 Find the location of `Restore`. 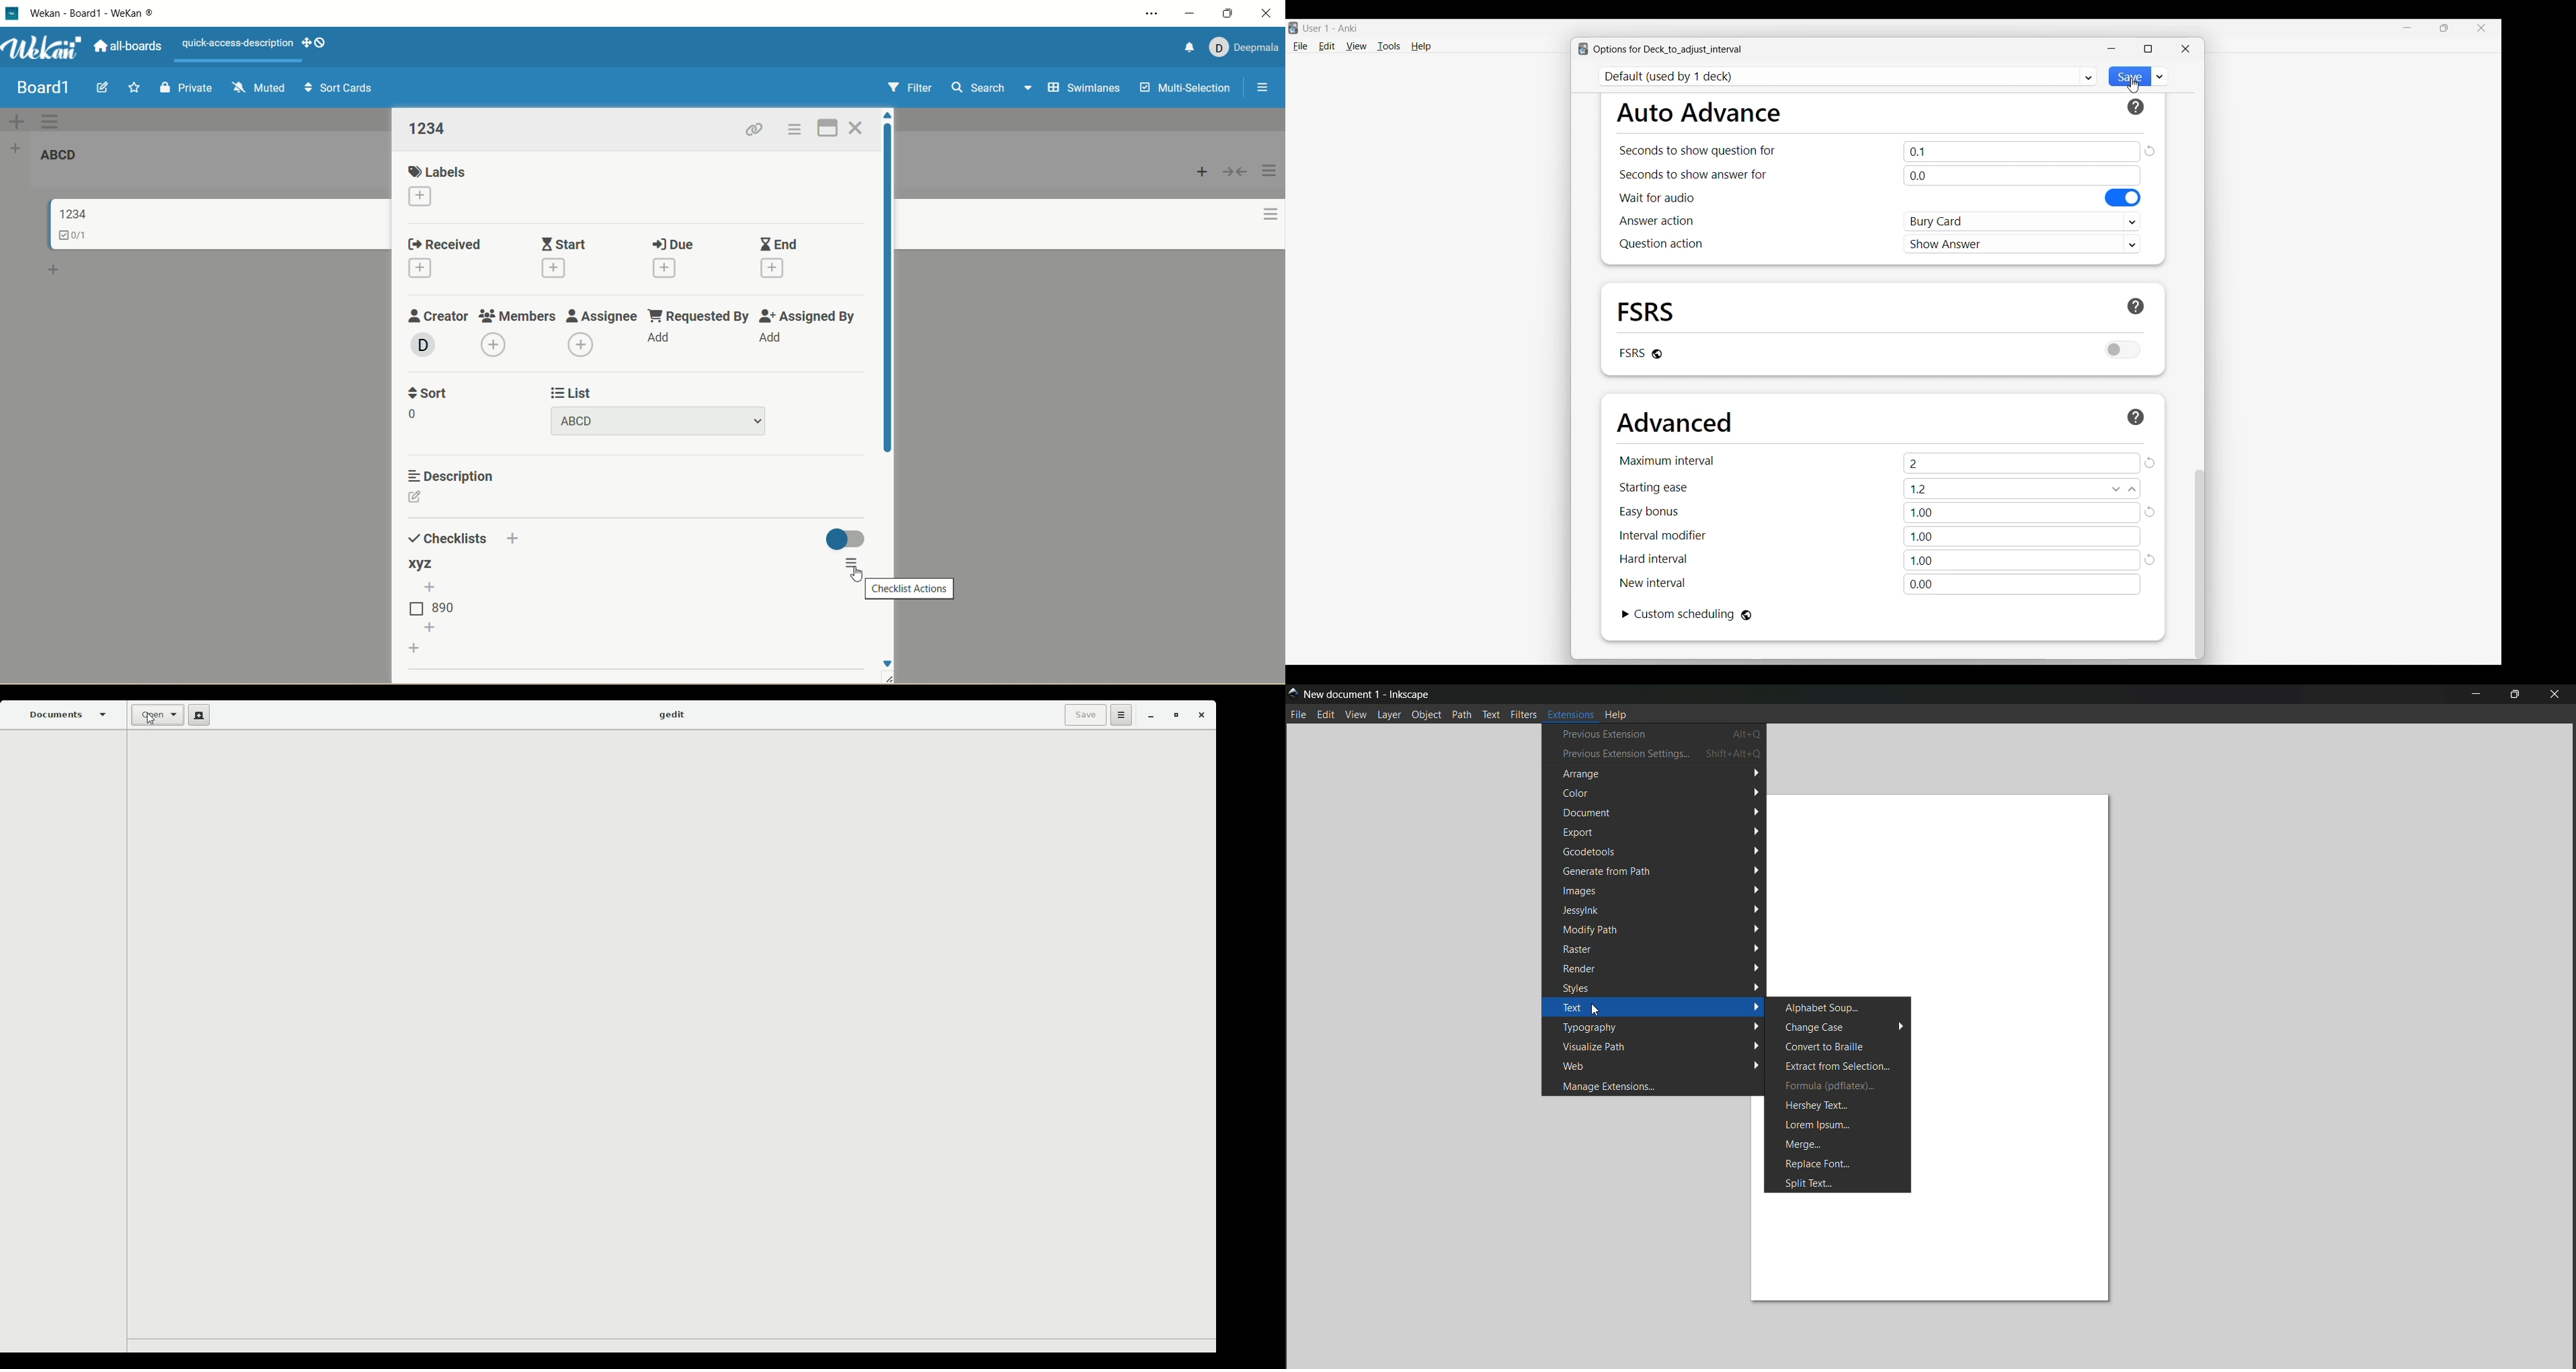

Restore is located at coordinates (1174, 716).